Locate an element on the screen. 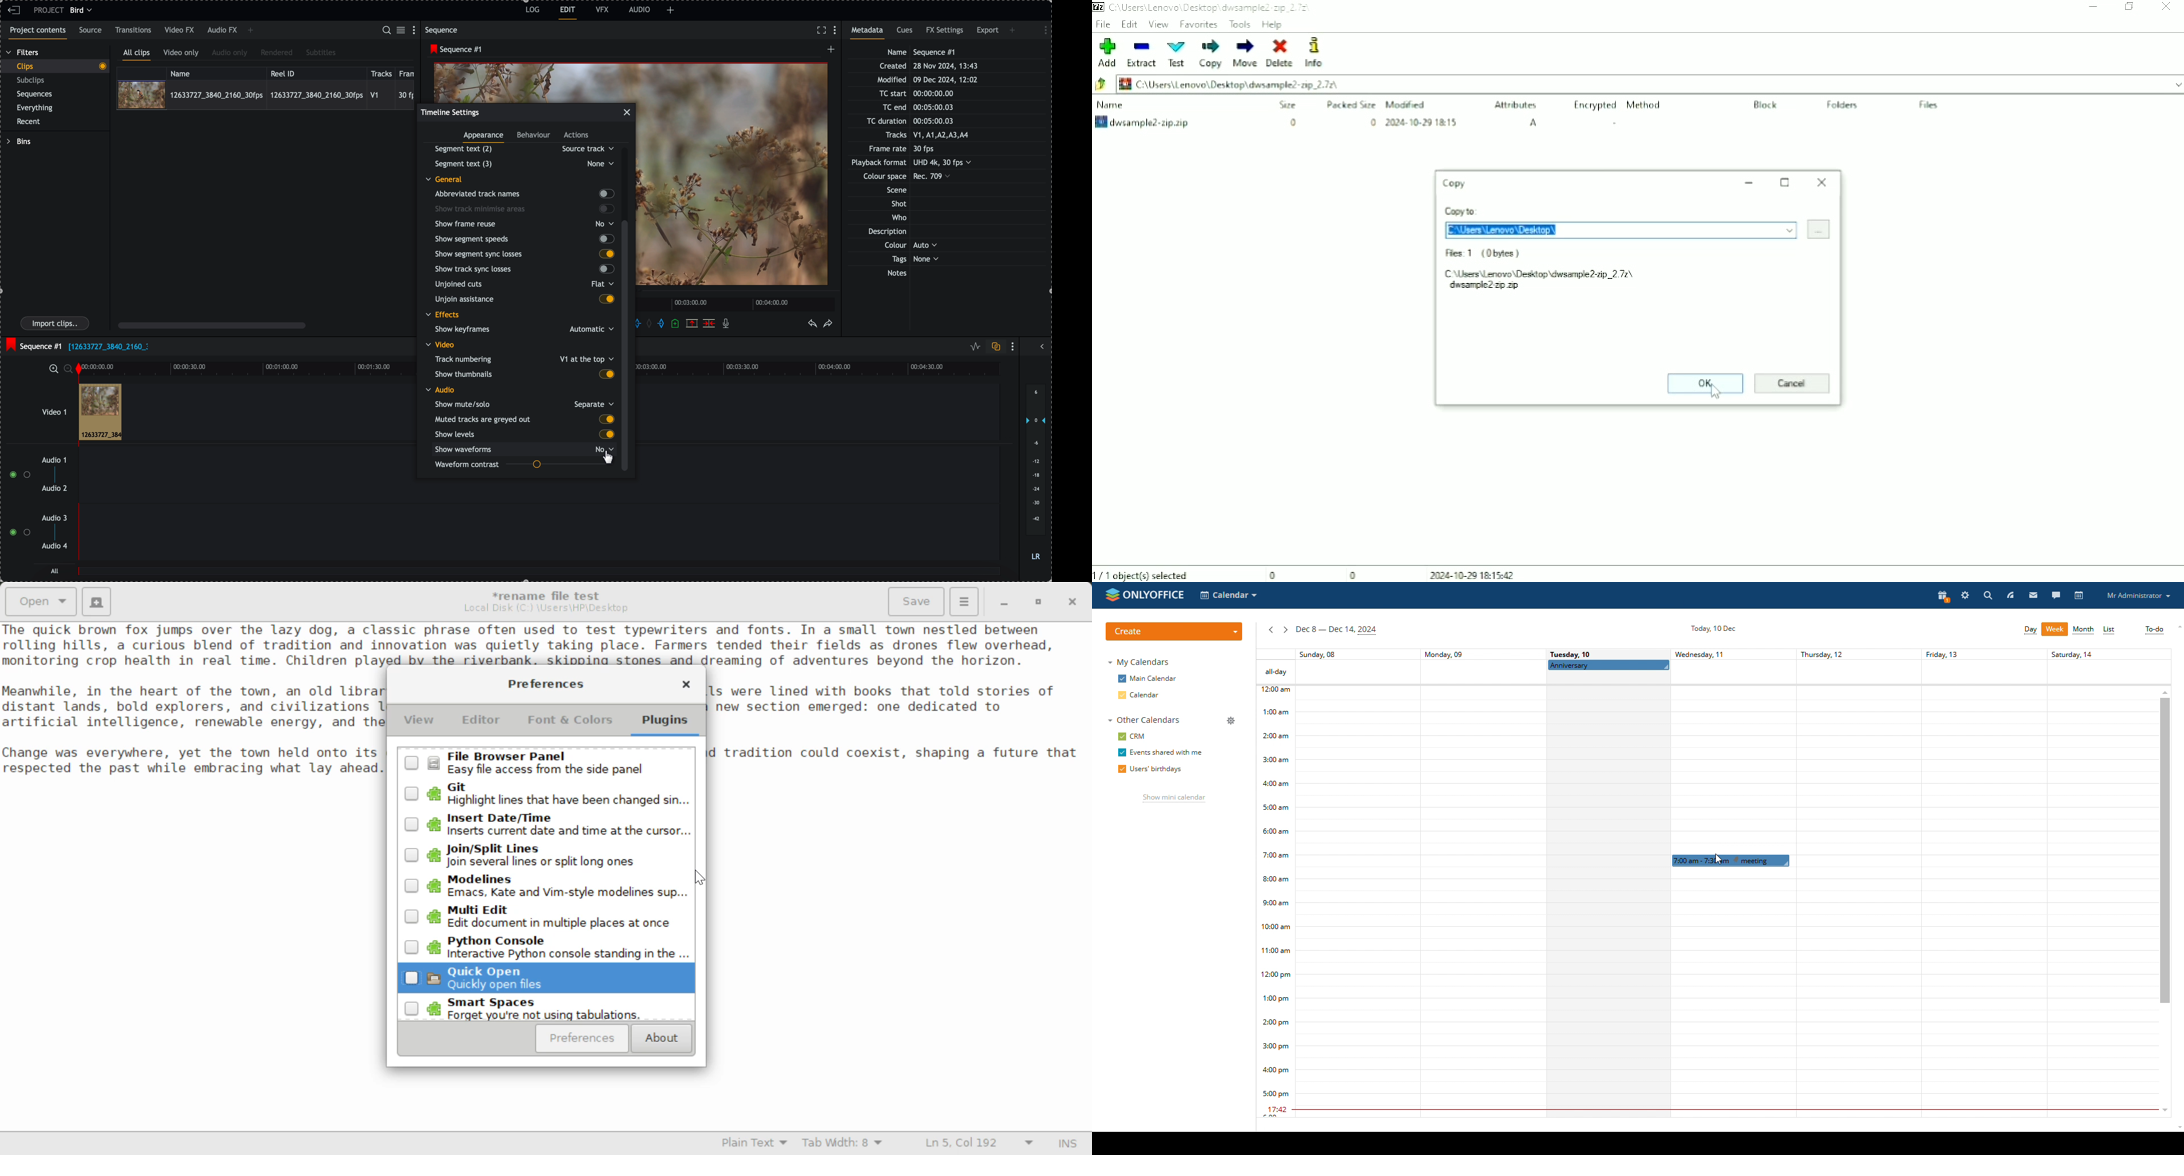 The height and width of the screenshot is (1176, 2184). leave is located at coordinates (14, 11).